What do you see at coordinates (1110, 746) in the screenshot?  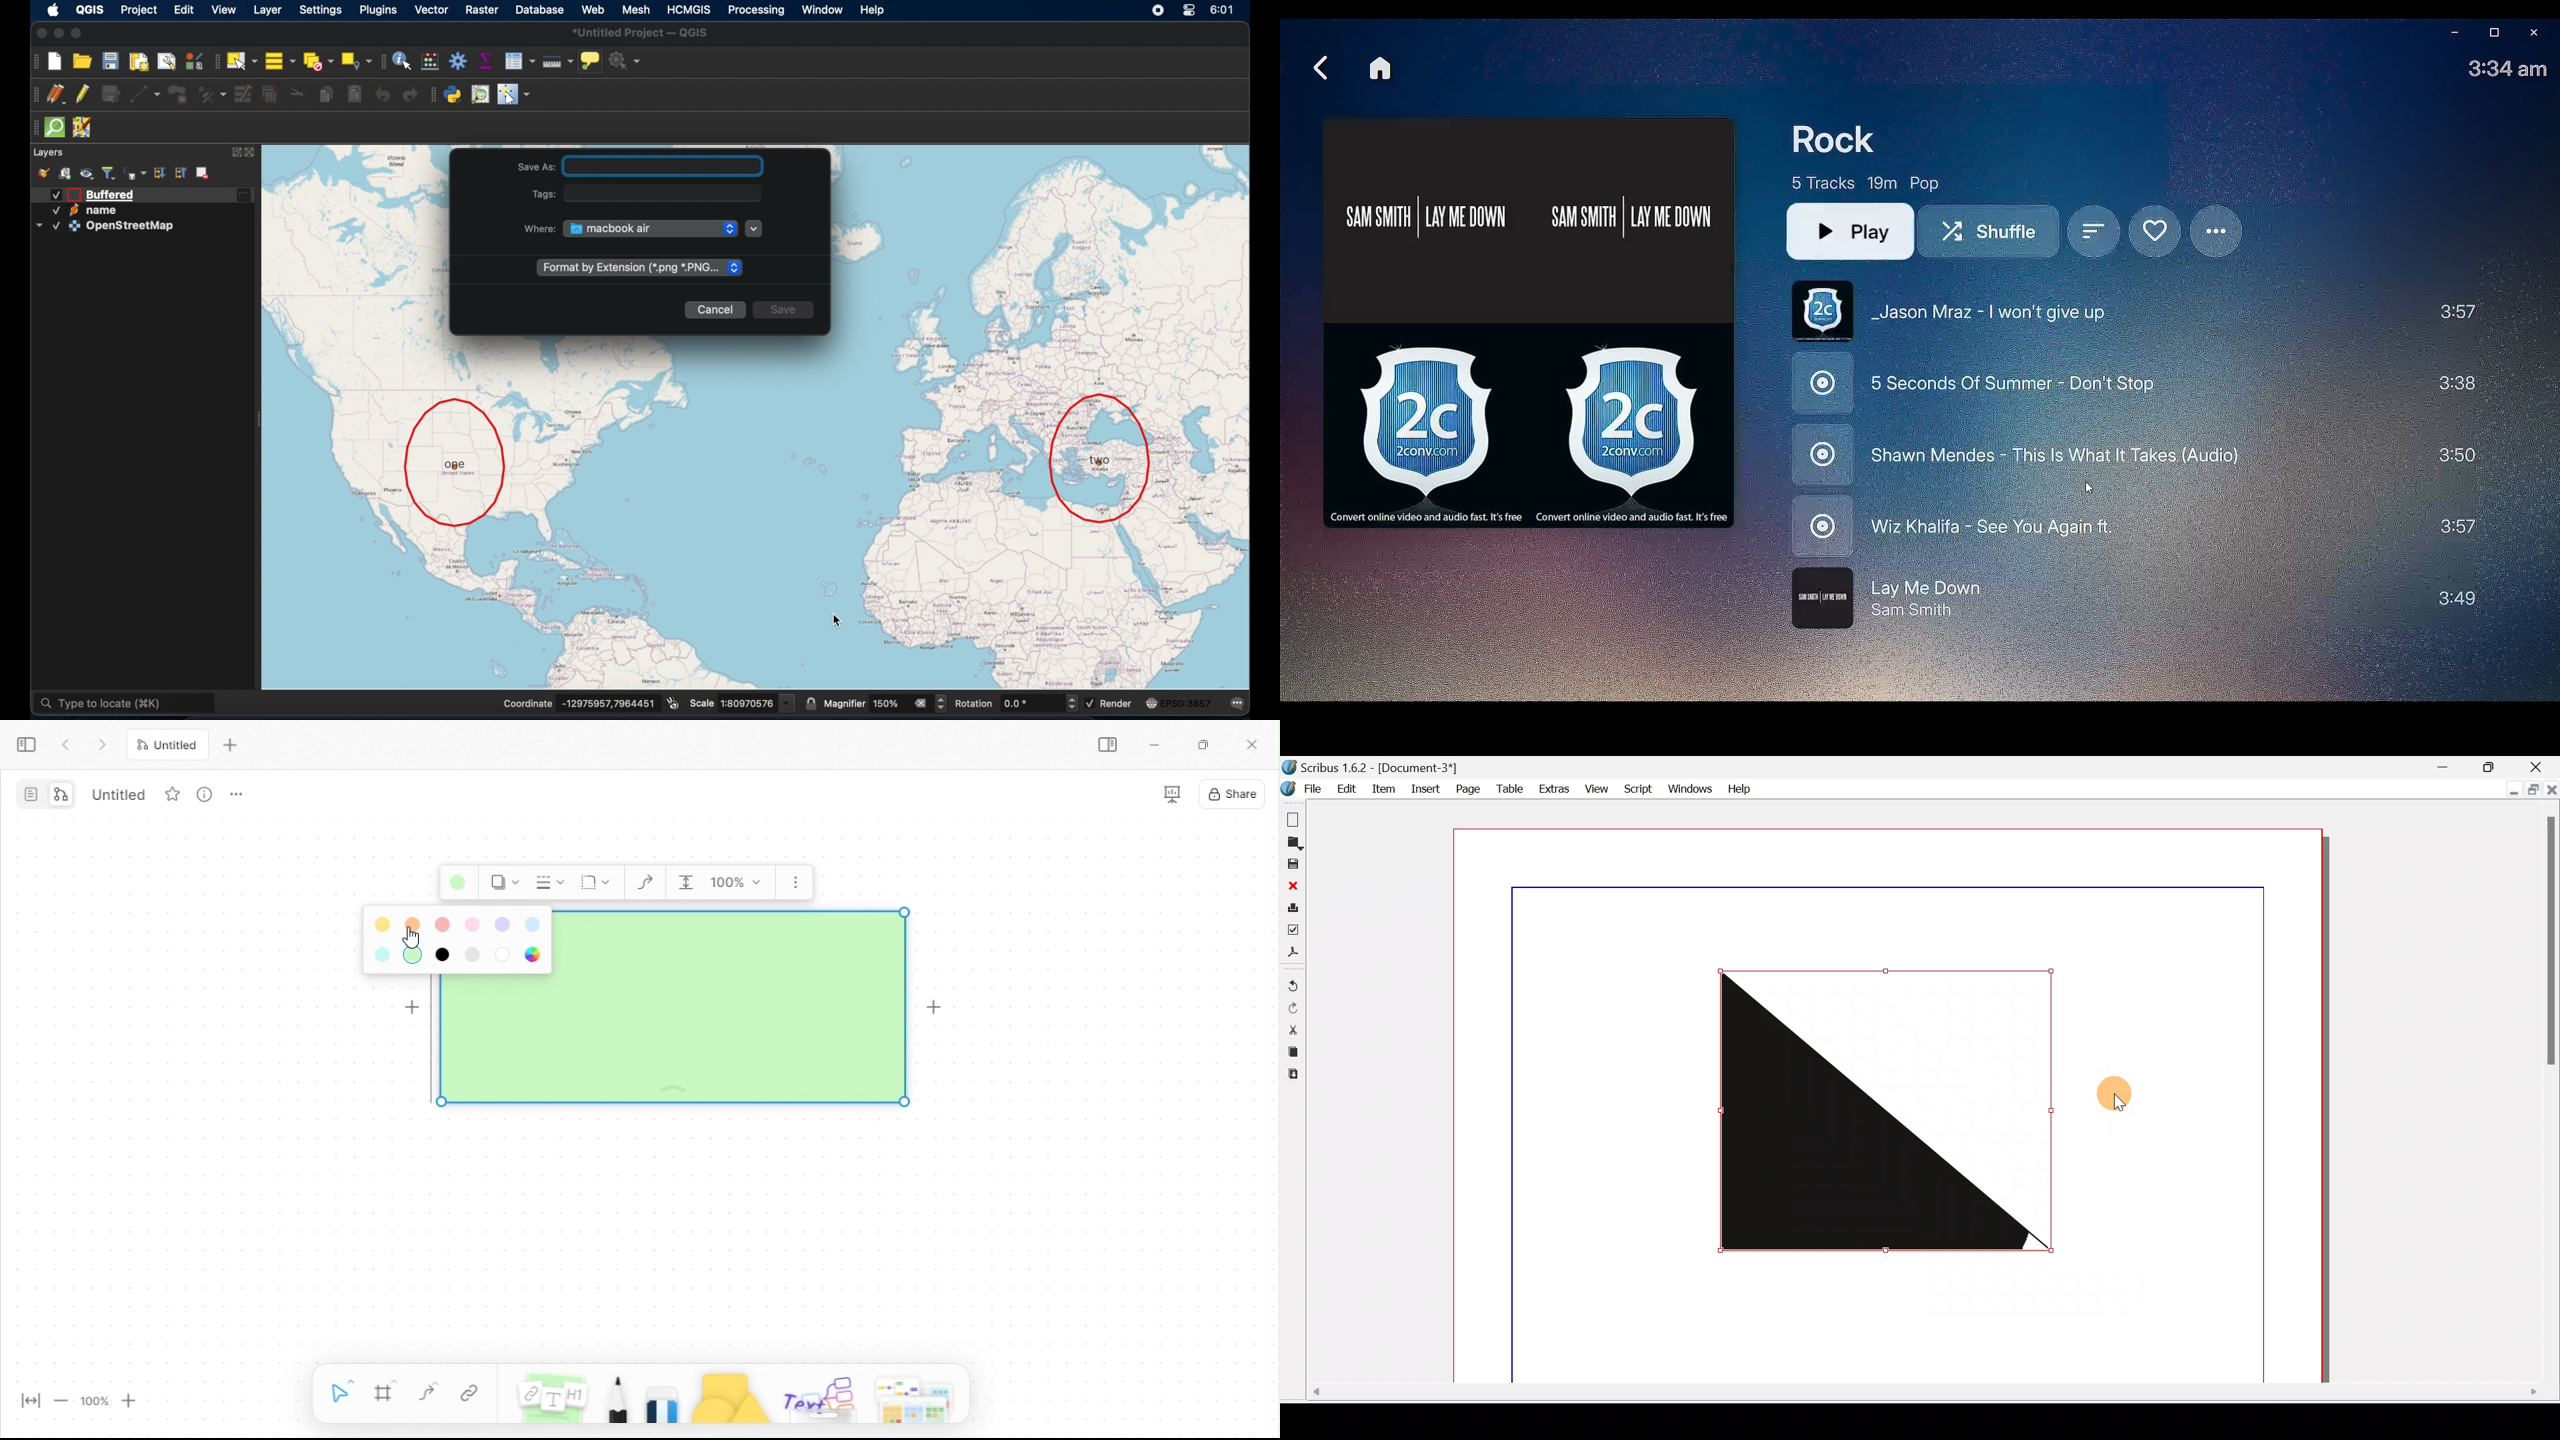 I see `sidebar` at bounding box center [1110, 746].